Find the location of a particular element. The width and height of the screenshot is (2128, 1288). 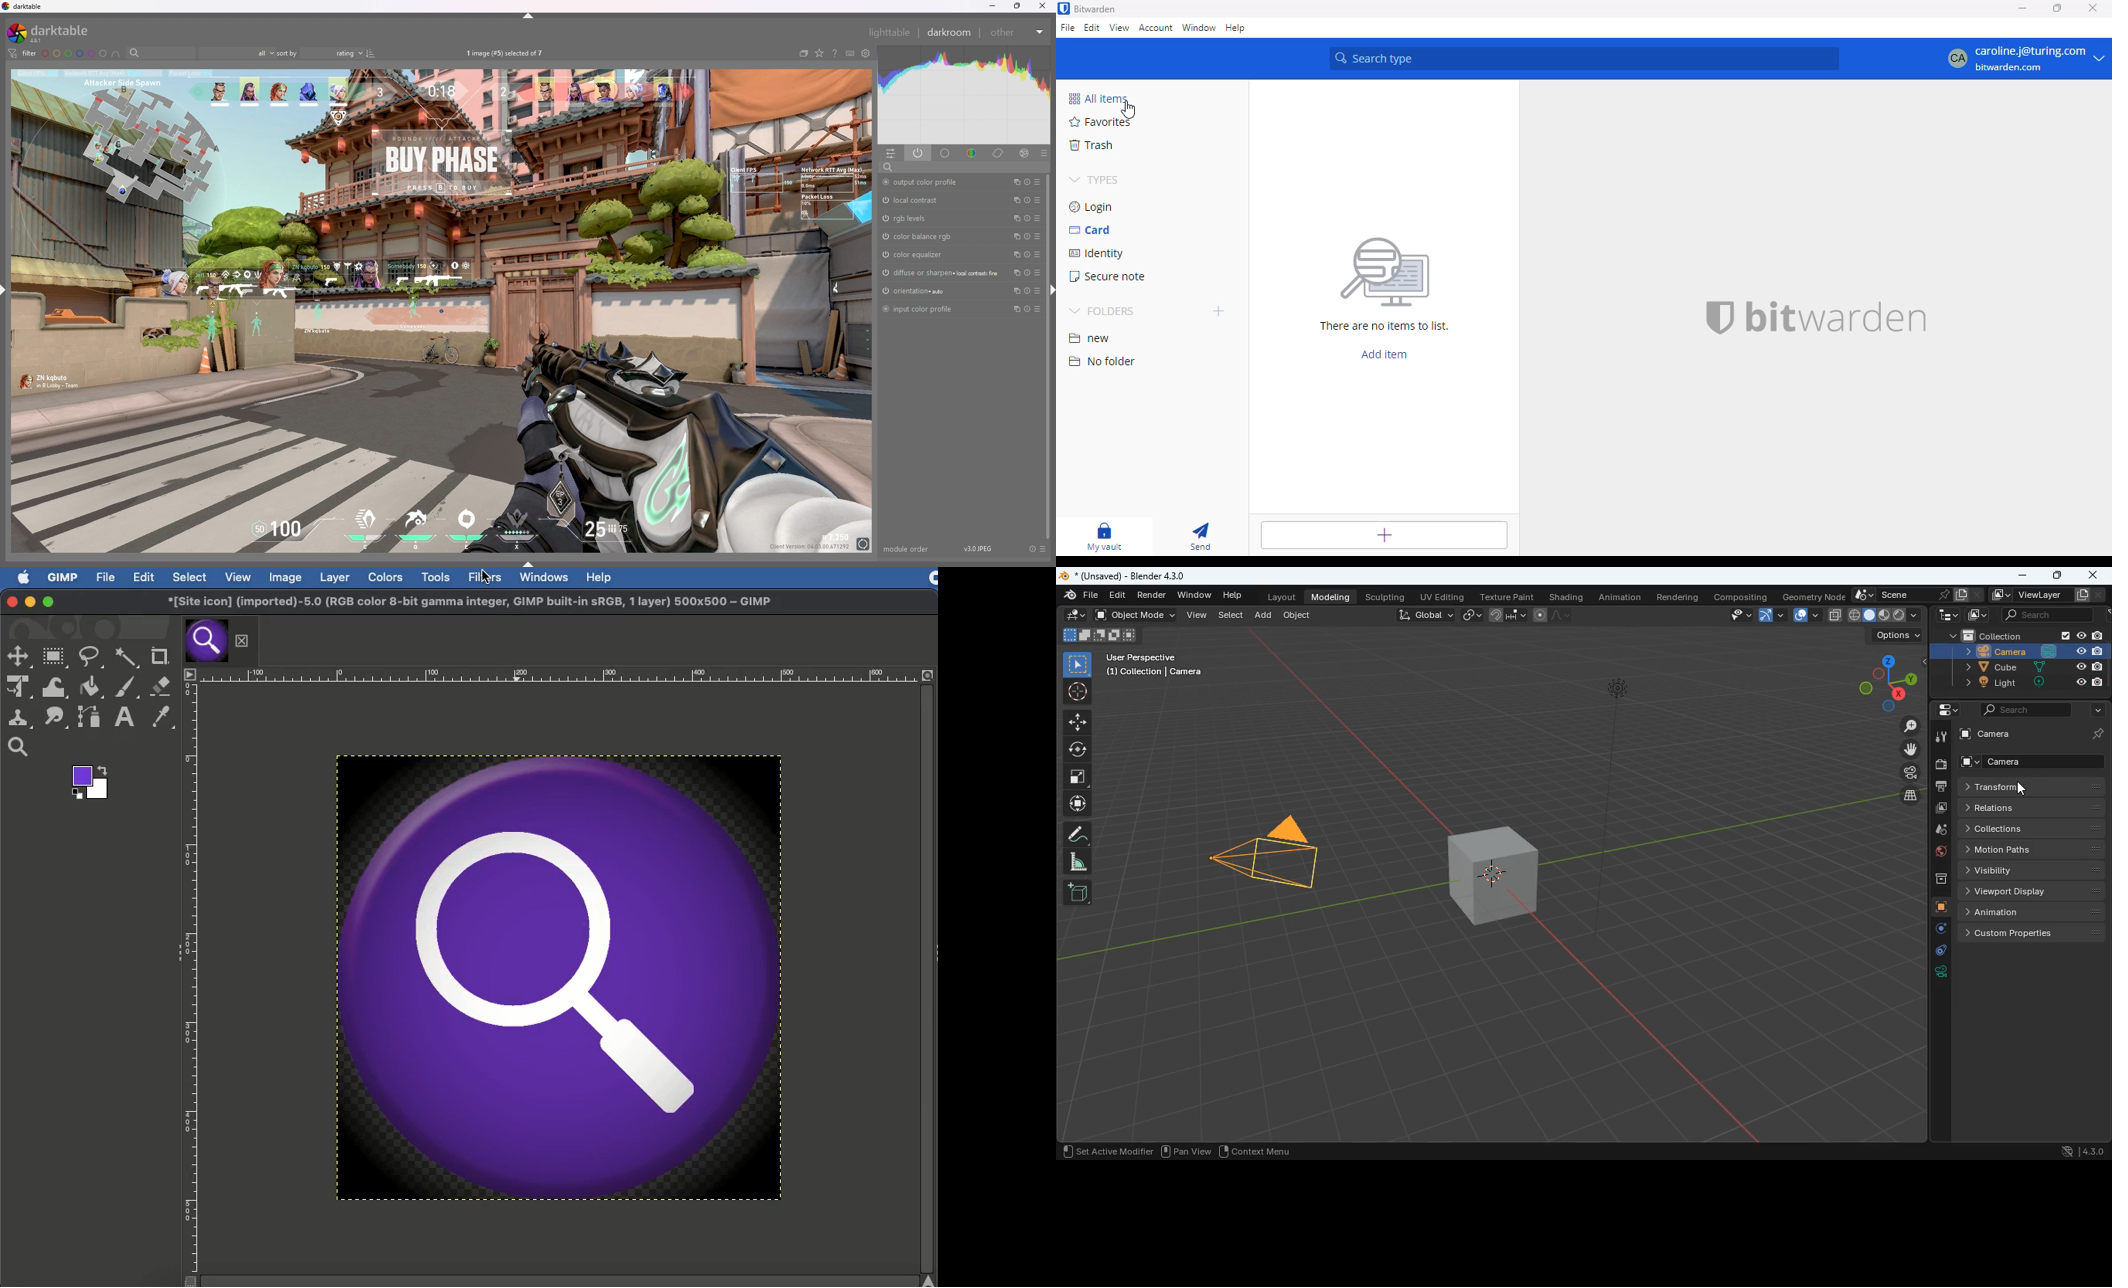

camera is located at coordinates (1939, 765).